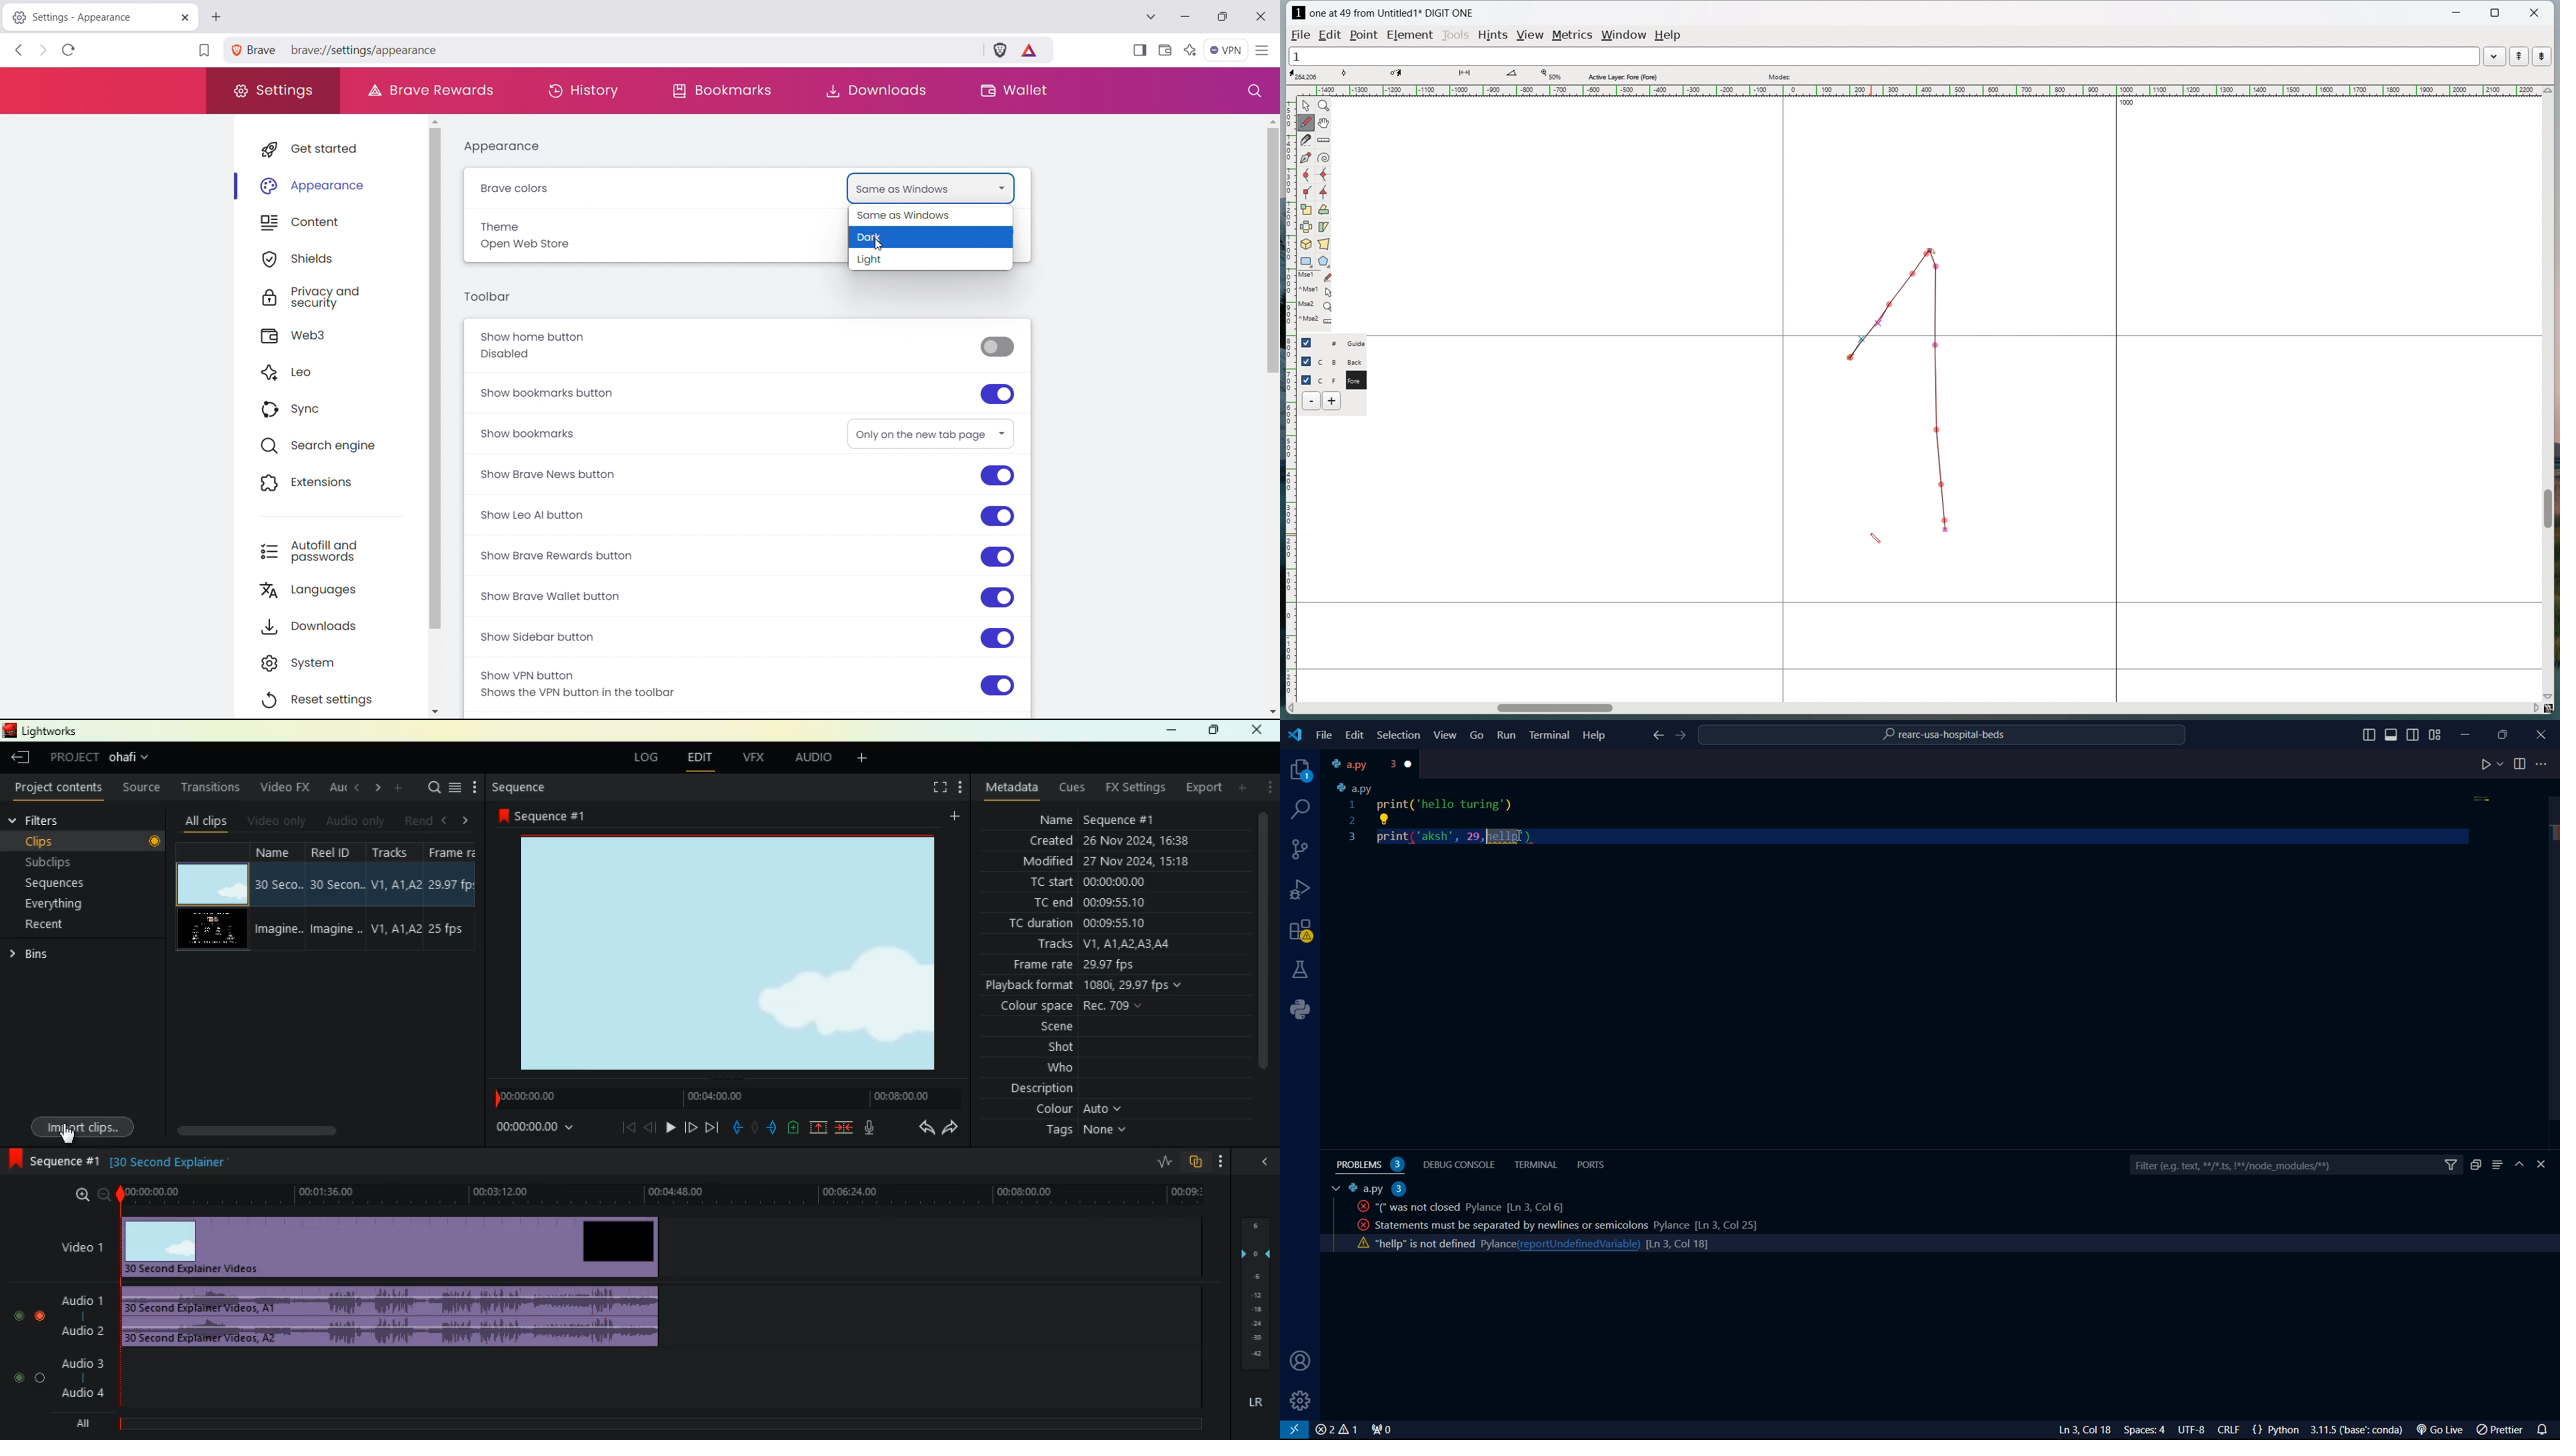  Describe the element at coordinates (1307, 227) in the screenshot. I see `flip the selection` at that location.